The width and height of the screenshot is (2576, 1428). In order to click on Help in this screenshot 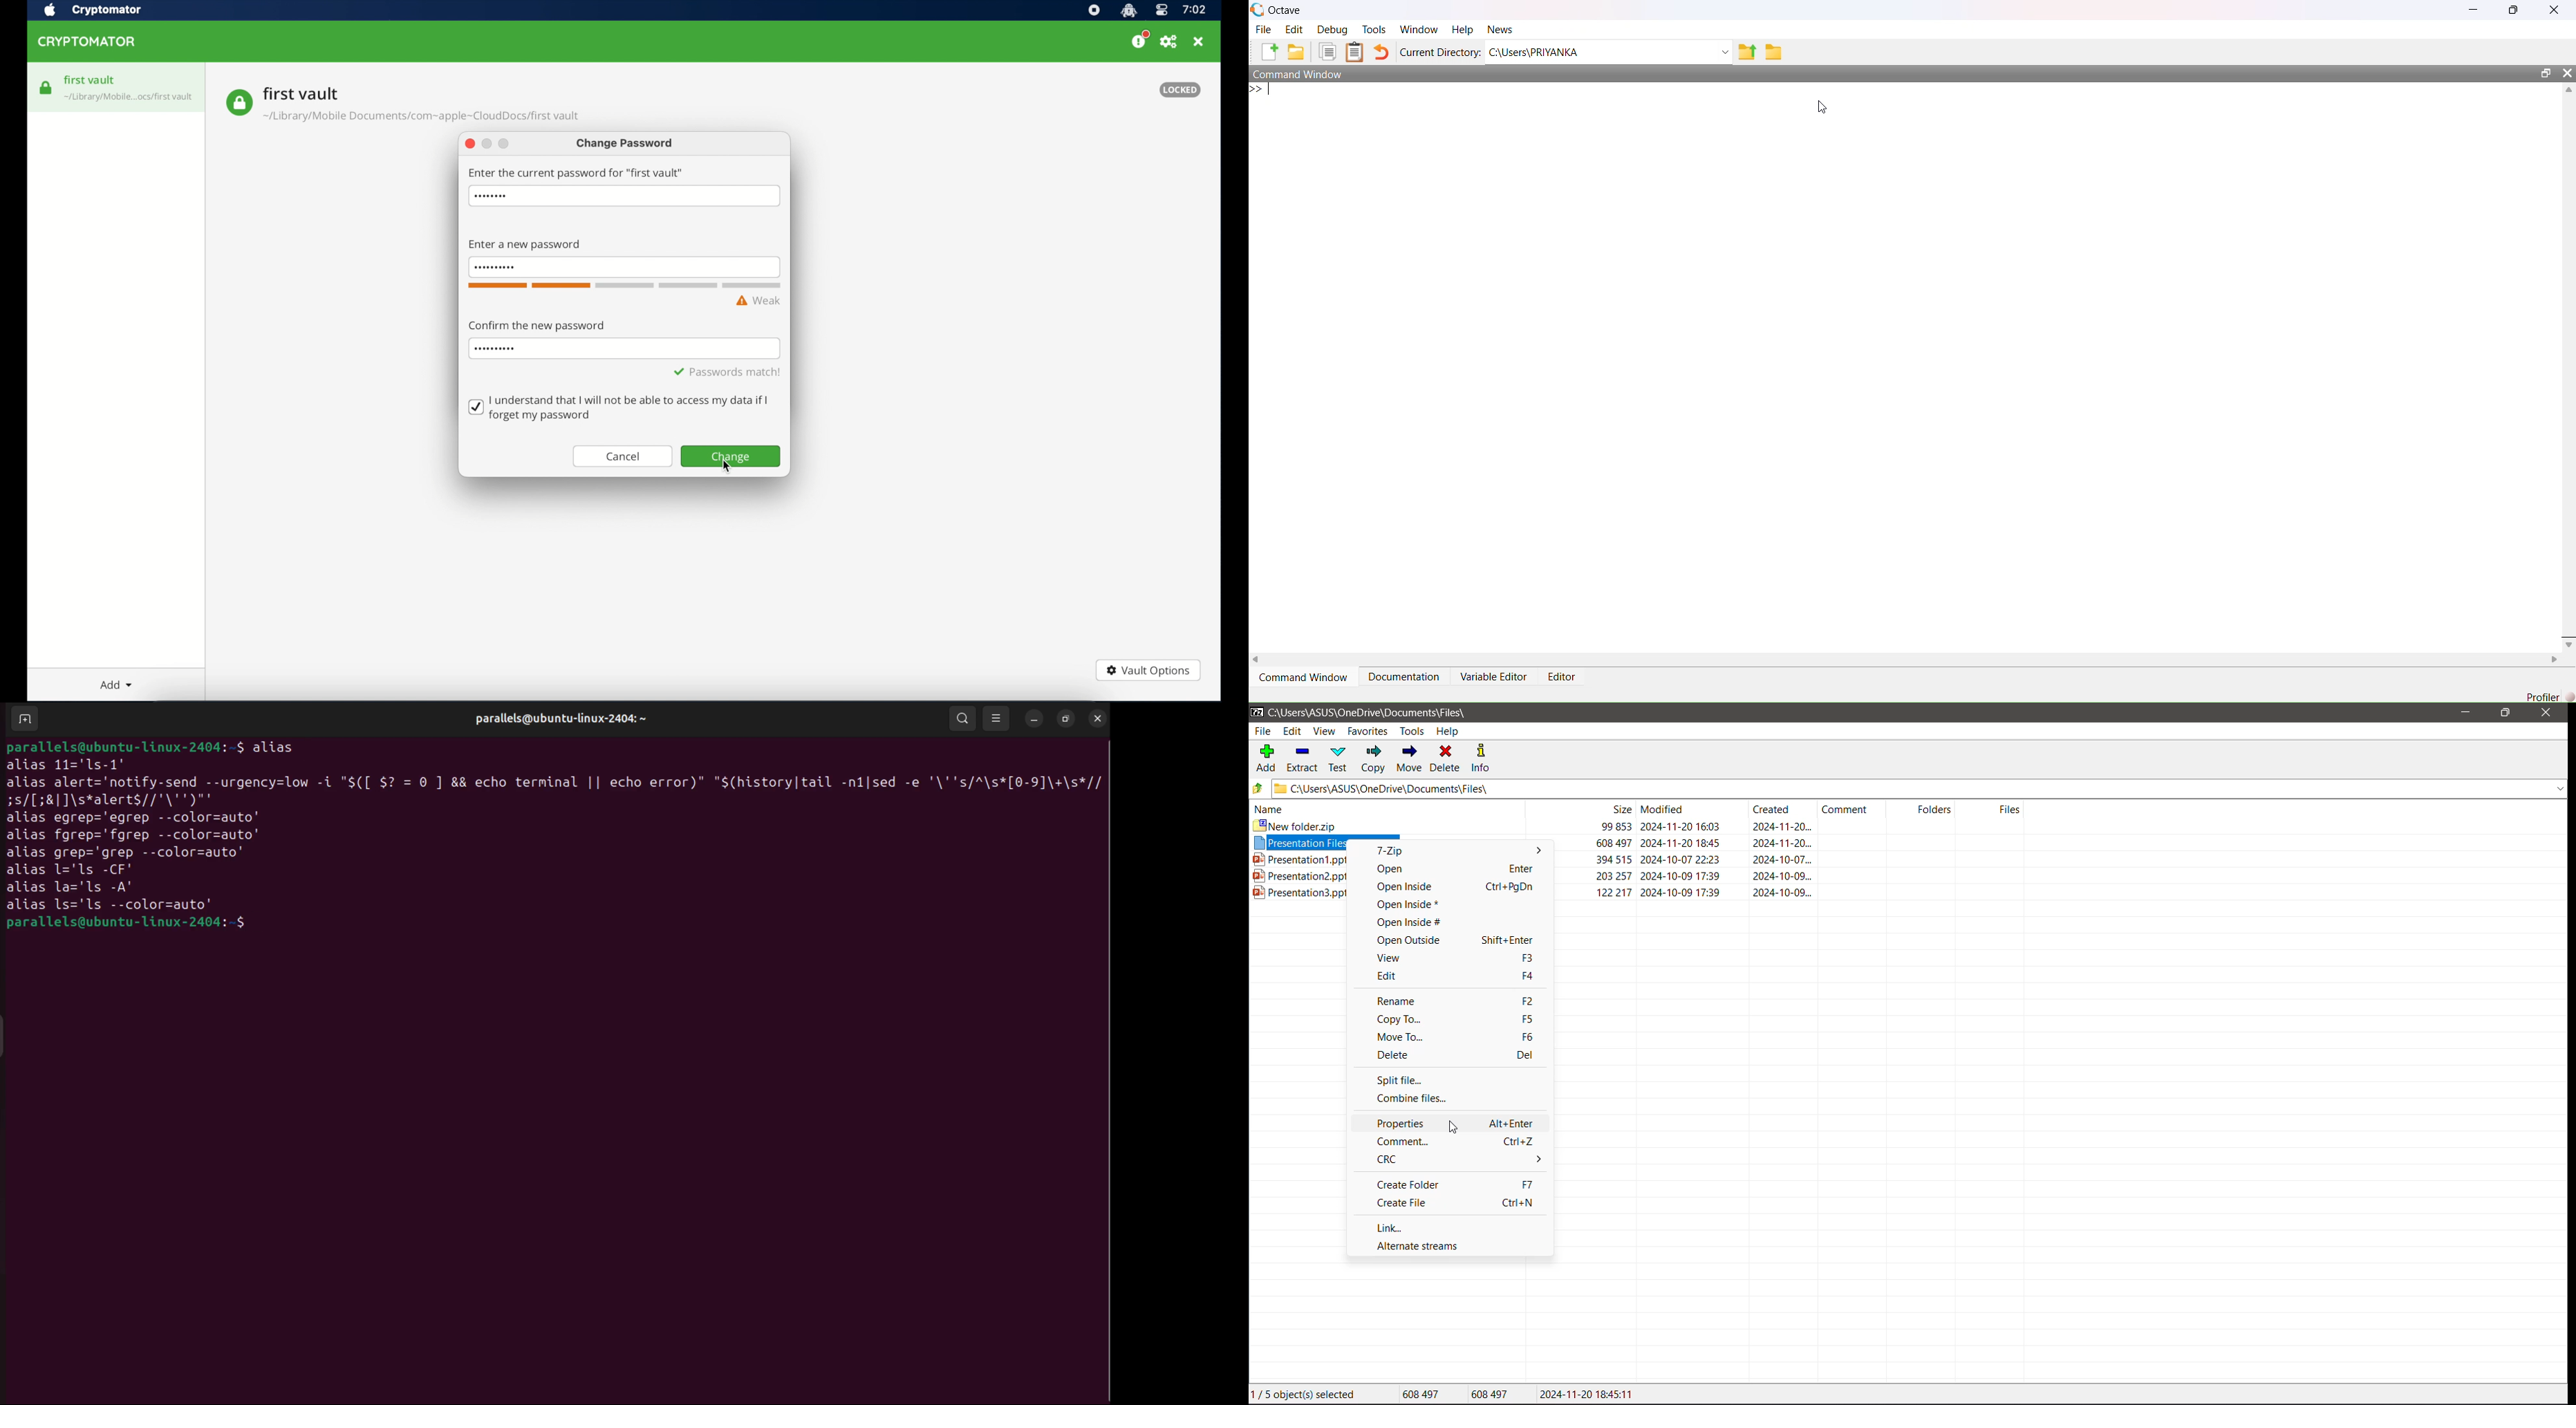, I will do `click(1463, 32)`.